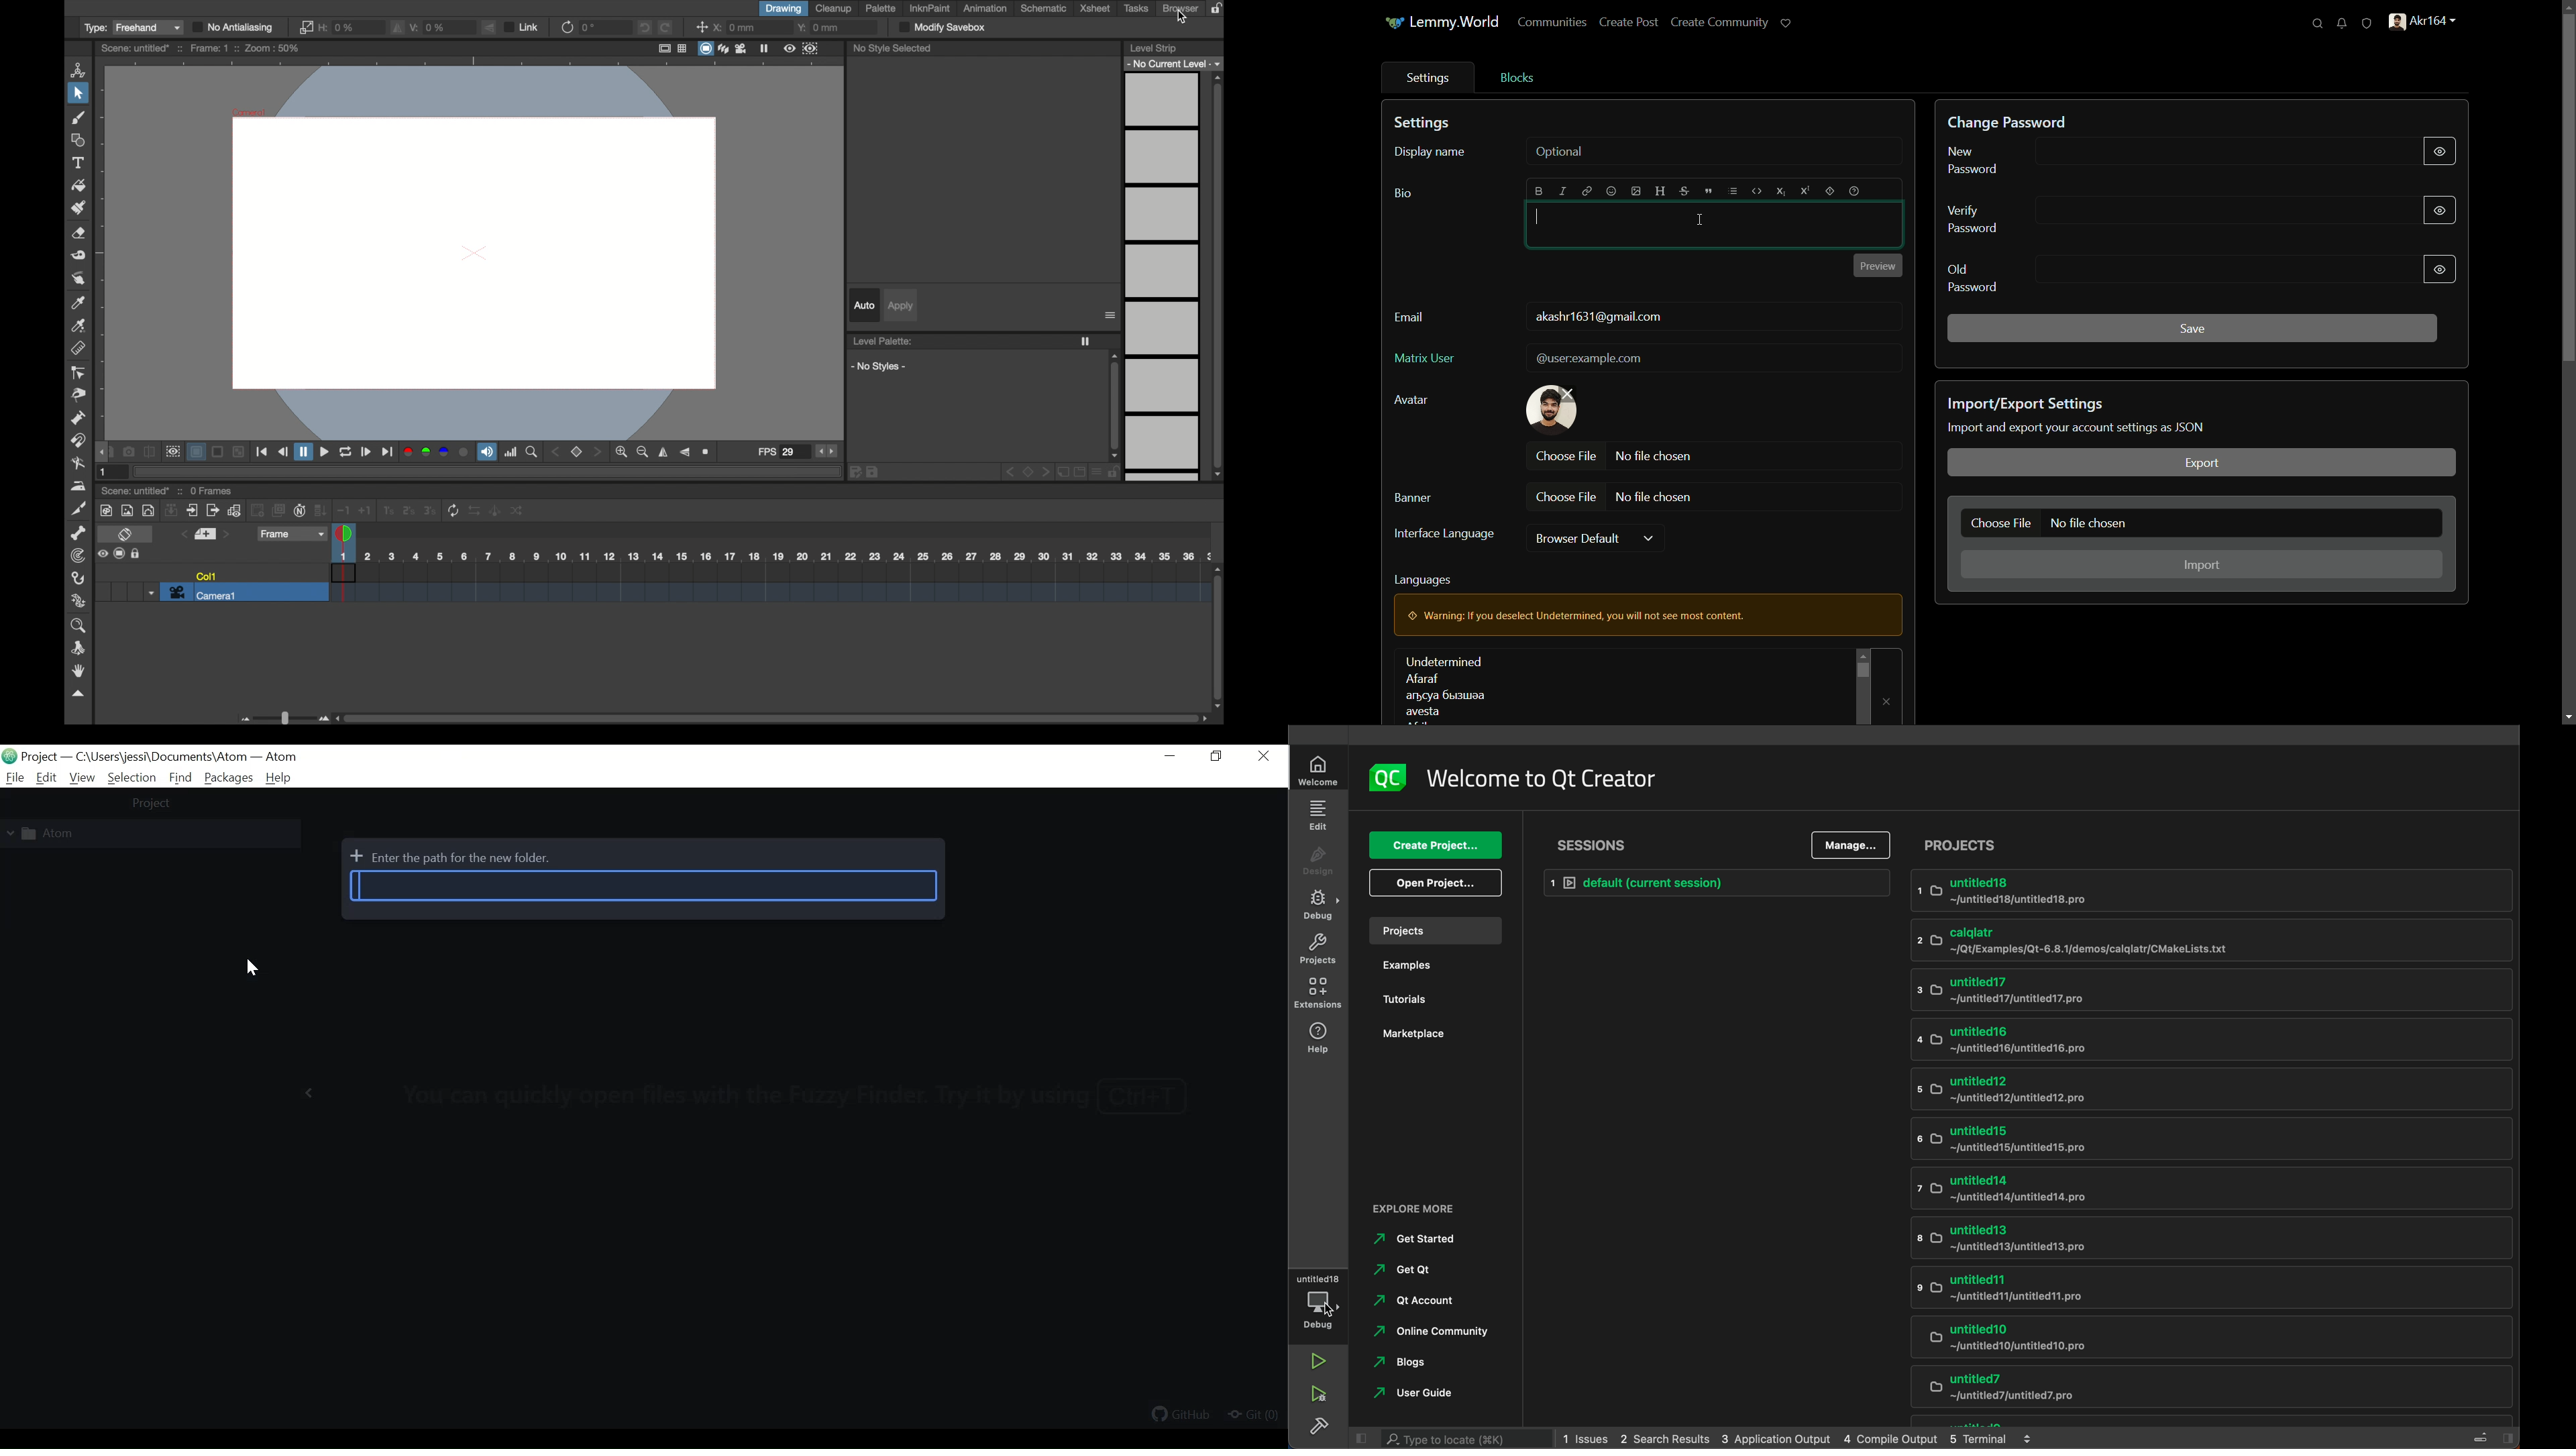 The width and height of the screenshot is (2576, 1456). I want to click on more options, so click(1110, 316).